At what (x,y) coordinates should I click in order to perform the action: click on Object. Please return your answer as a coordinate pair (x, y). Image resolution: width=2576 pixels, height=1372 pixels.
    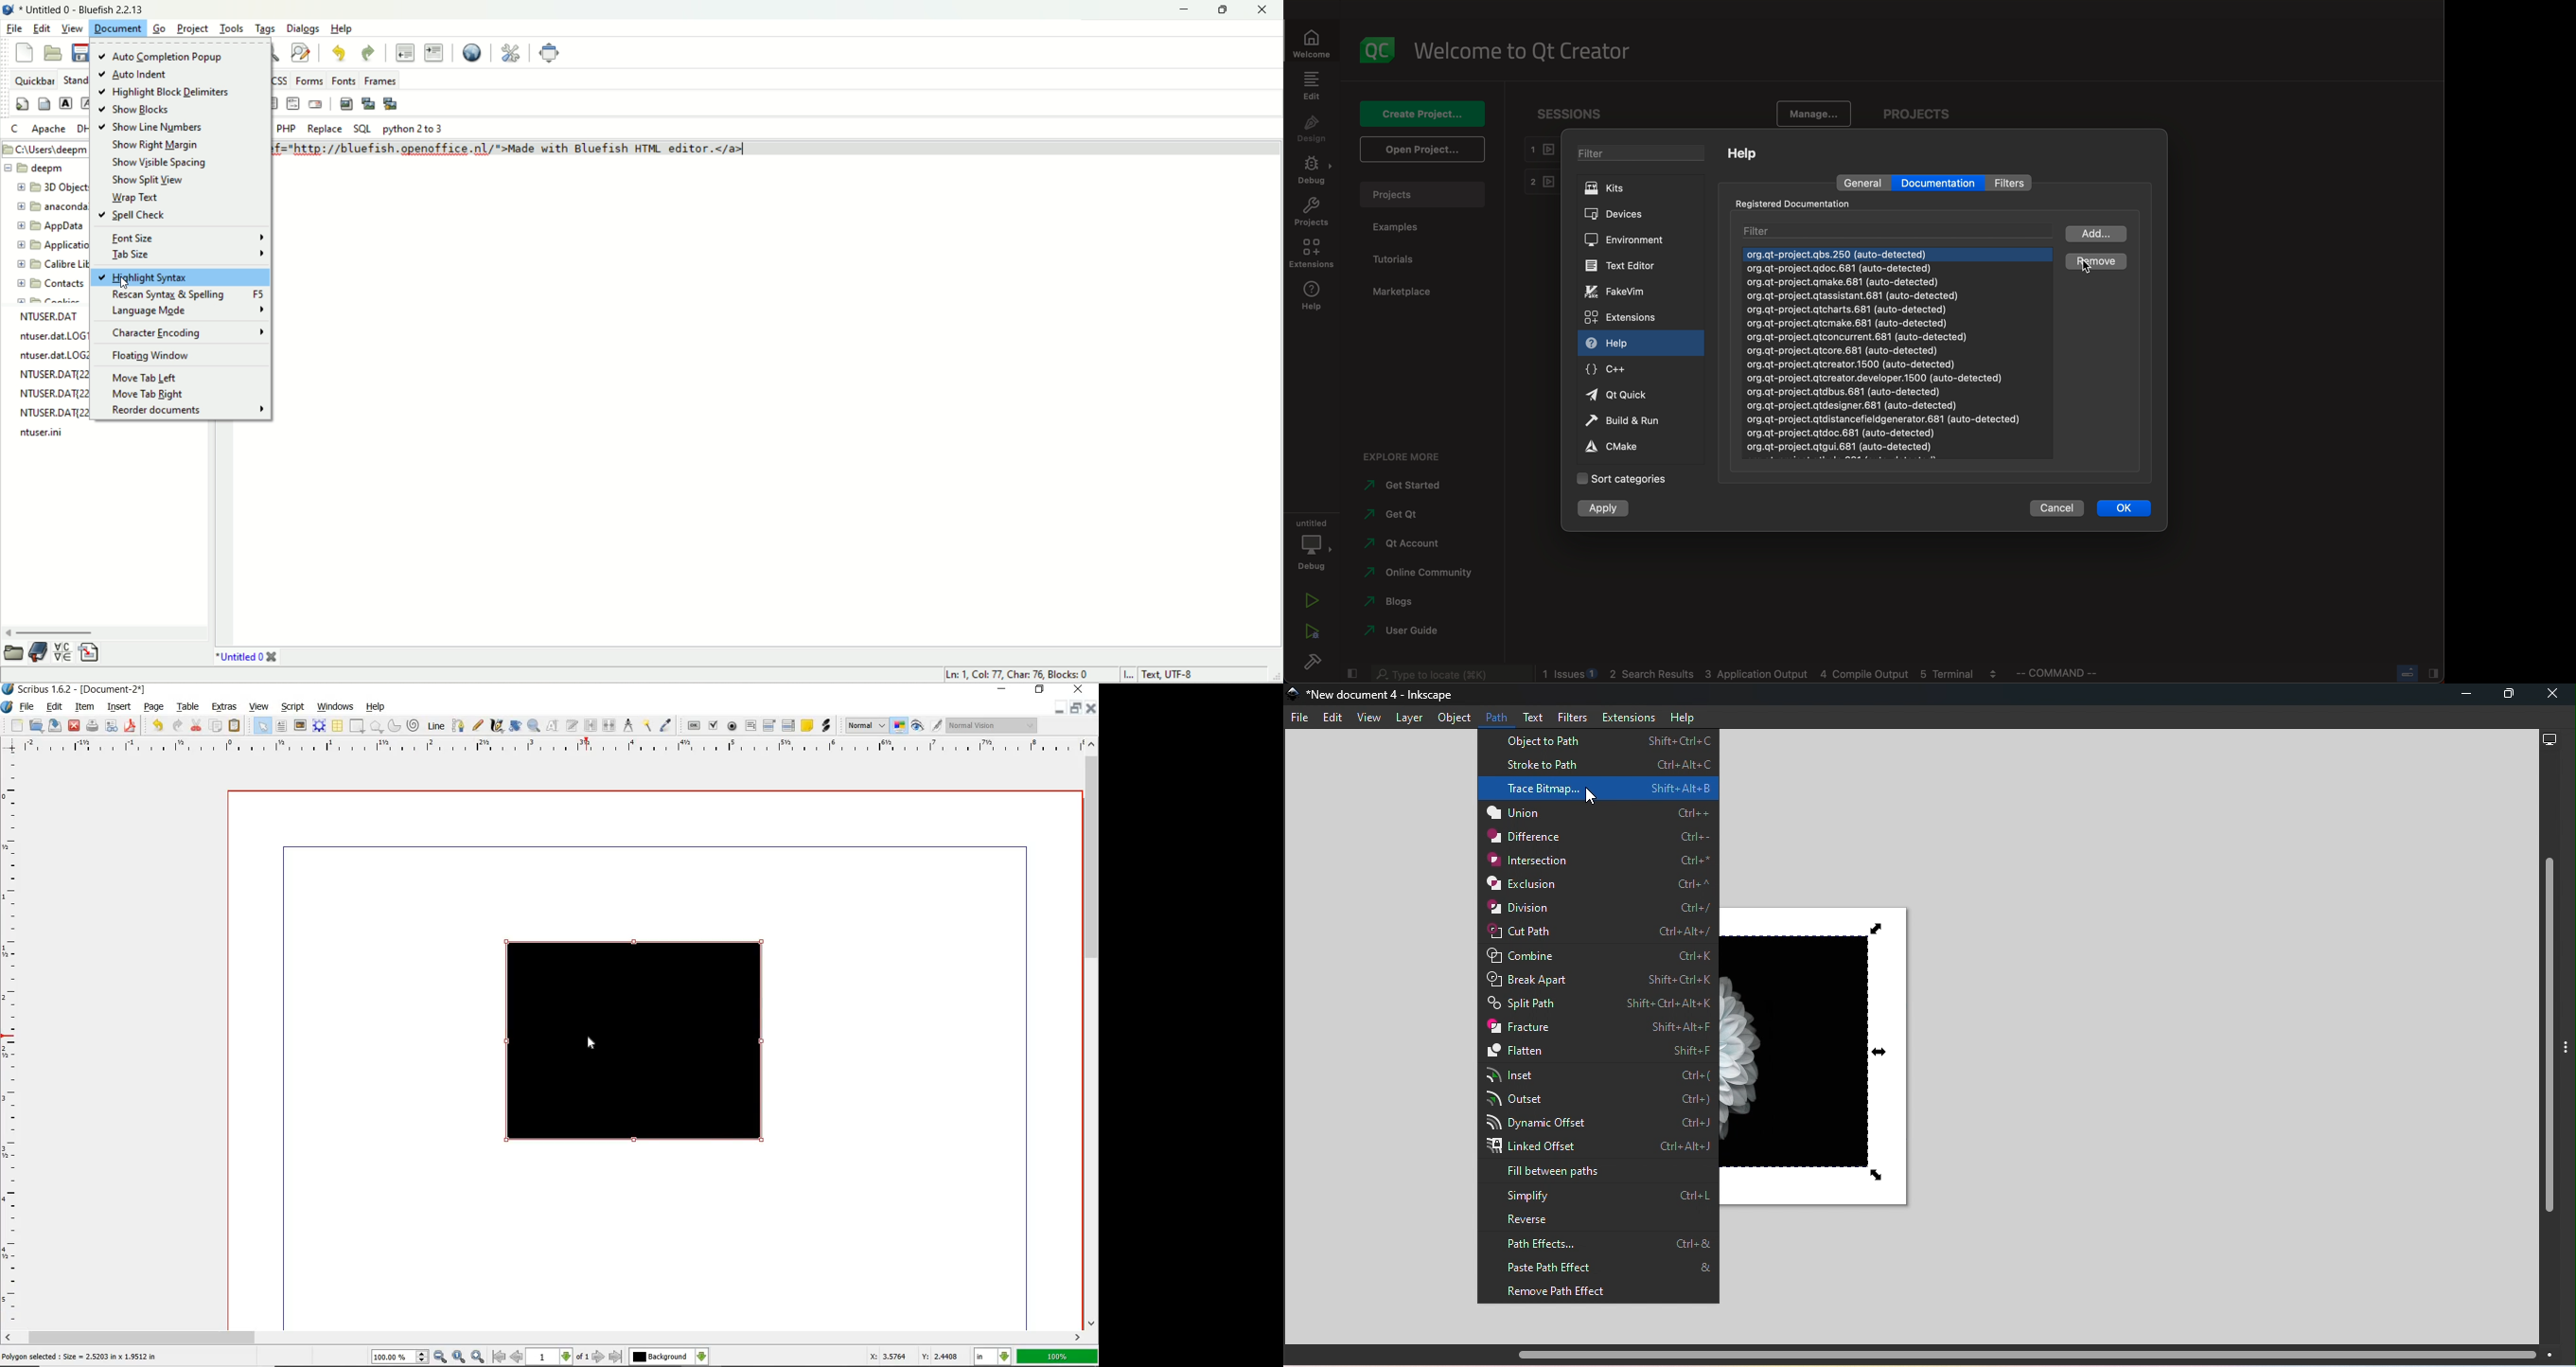
    Looking at the image, I should click on (1456, 719).